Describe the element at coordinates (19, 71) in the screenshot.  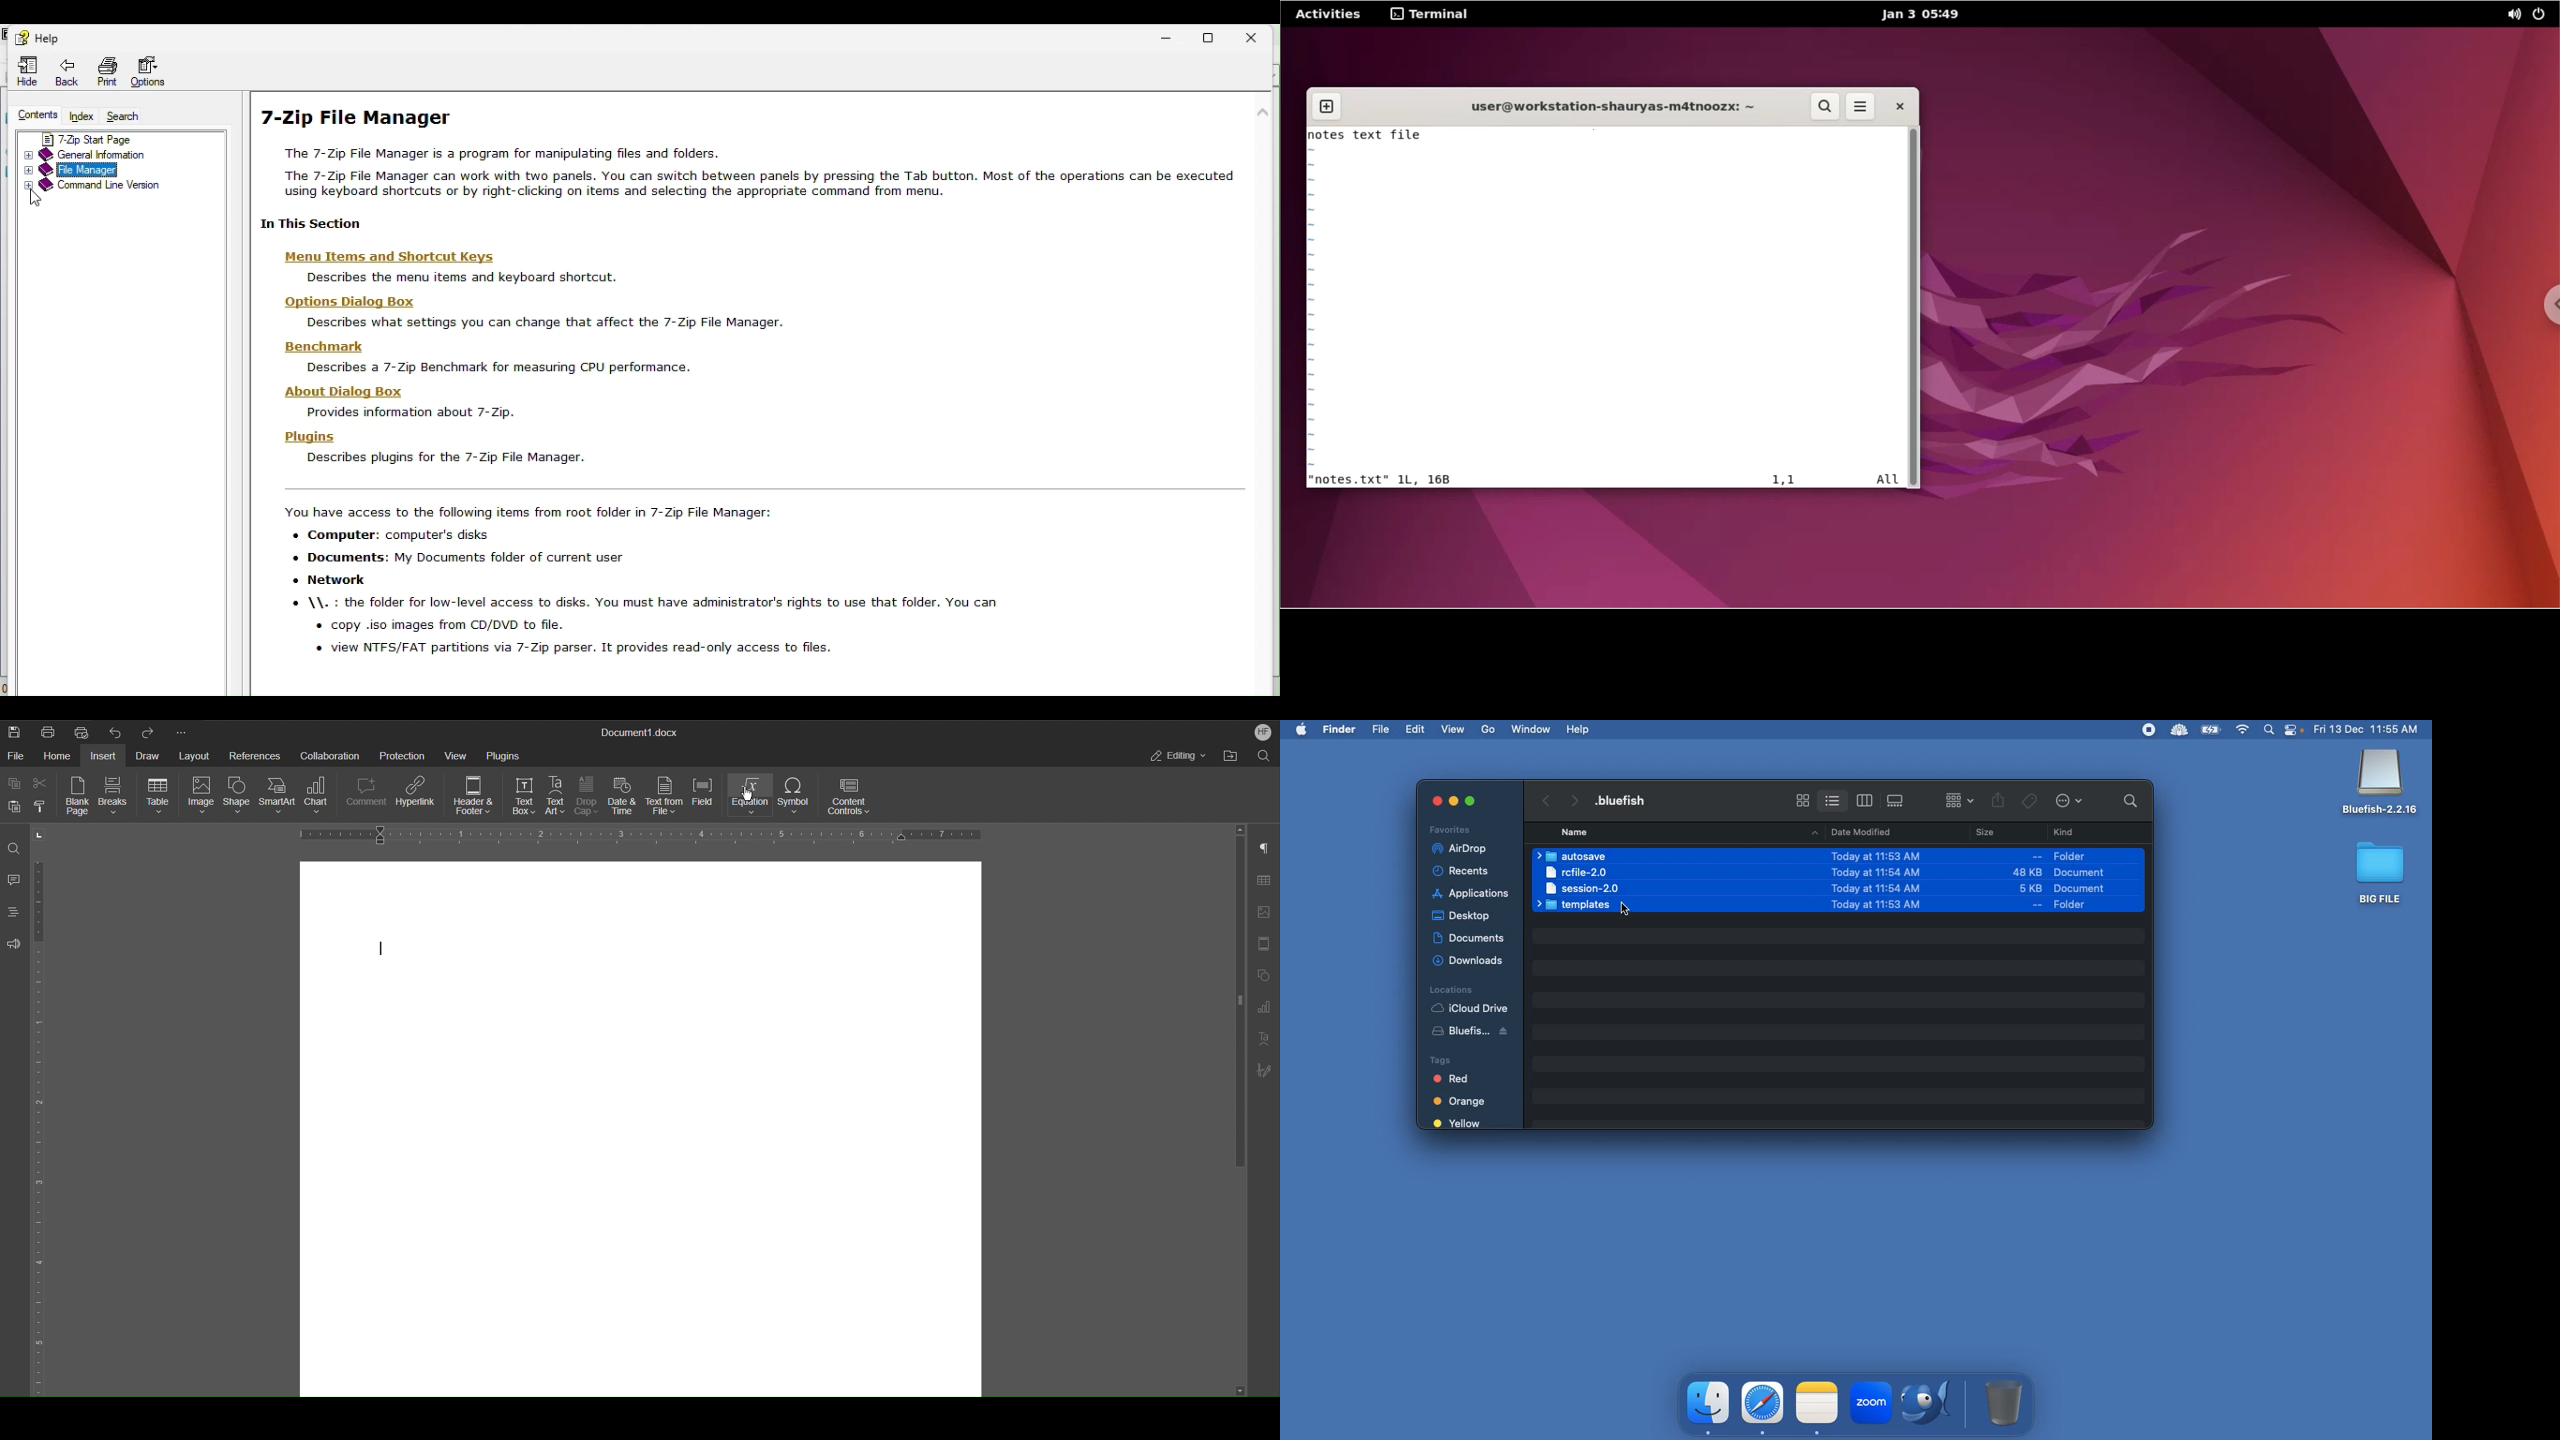
I see `Hide` at that location.